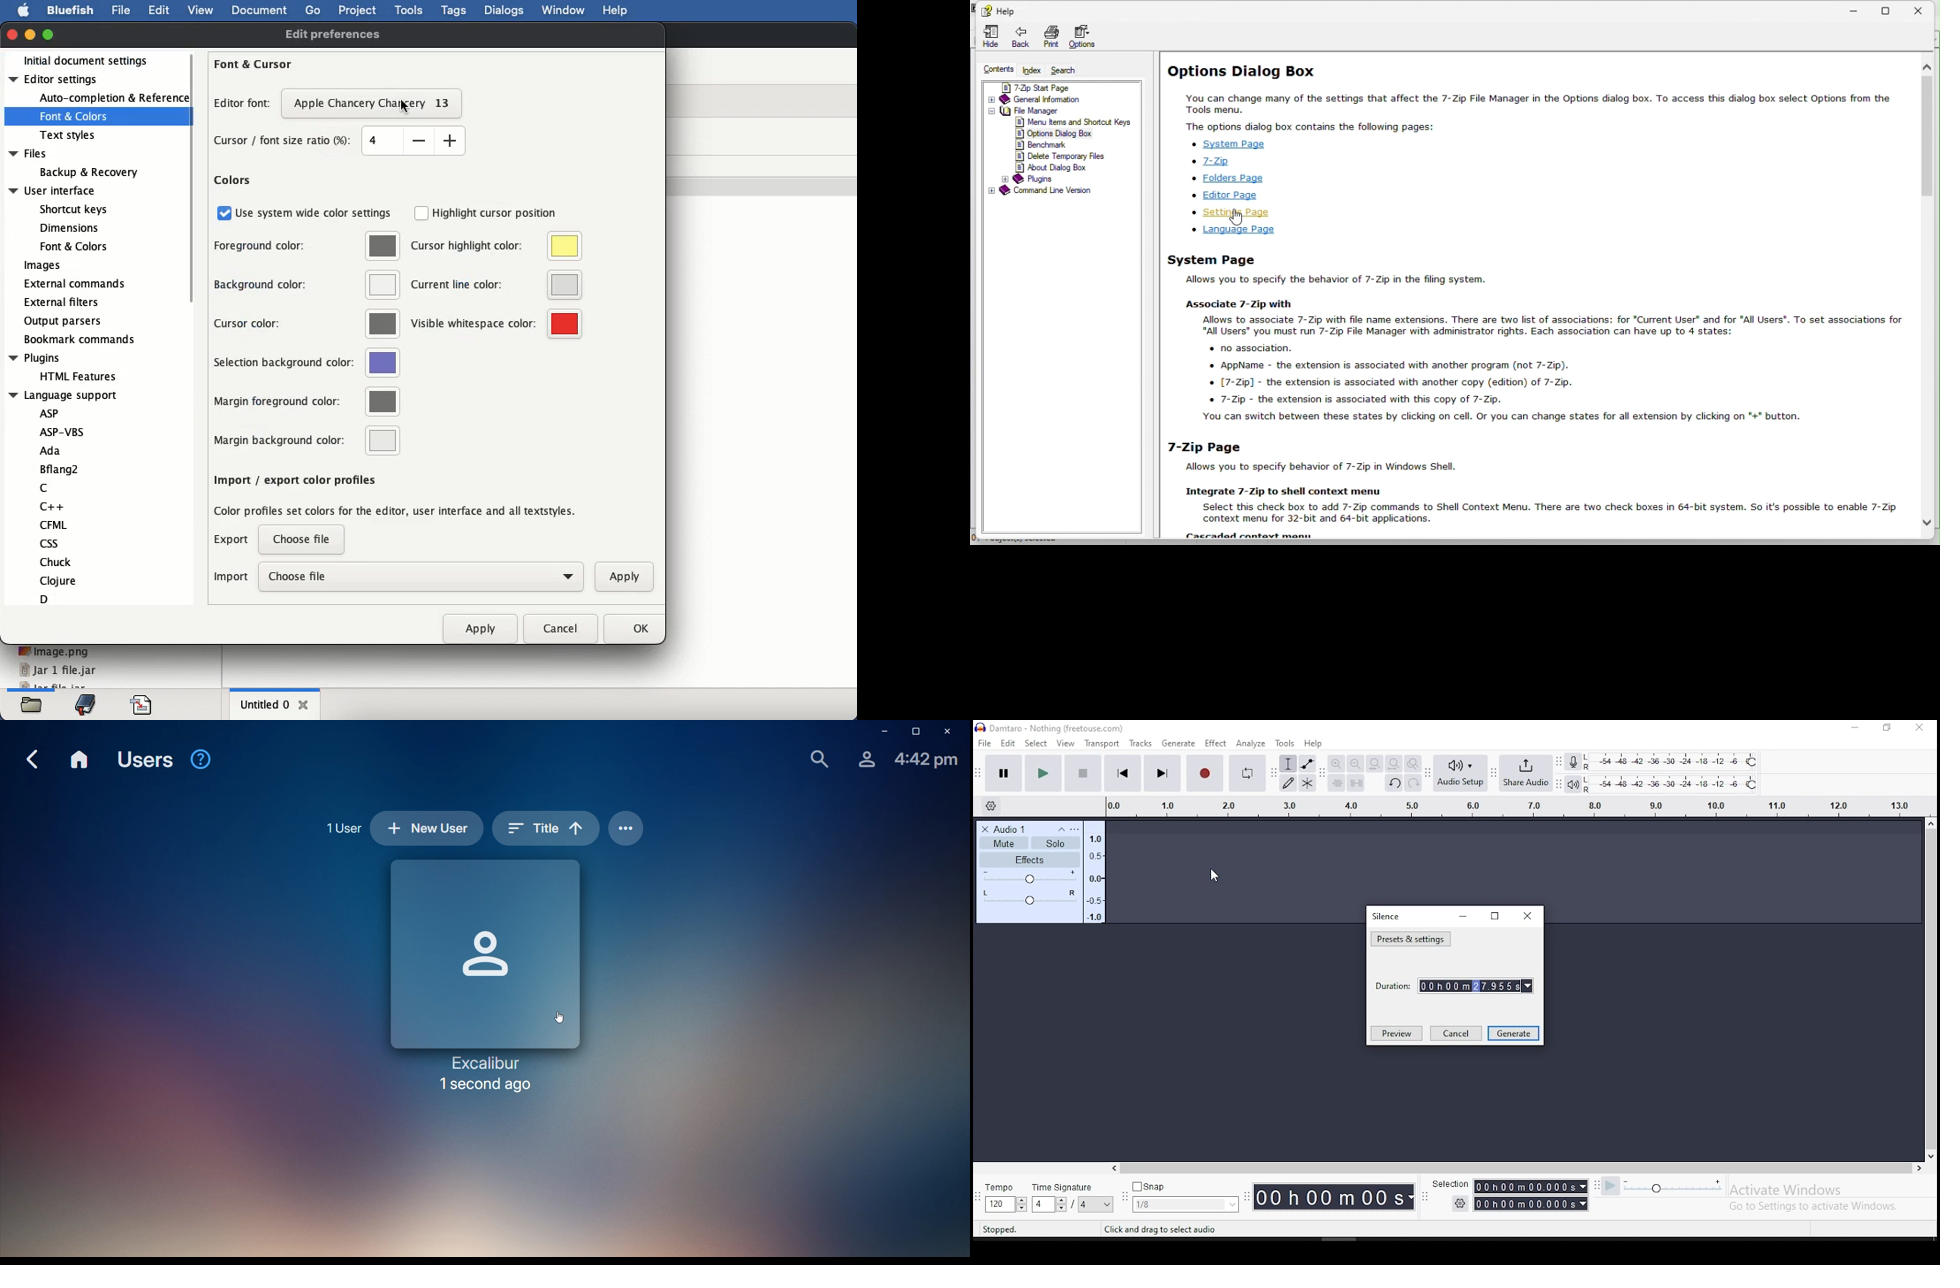 The image size is (1960, 1288). I want to click on tools, so click(1286, 743).